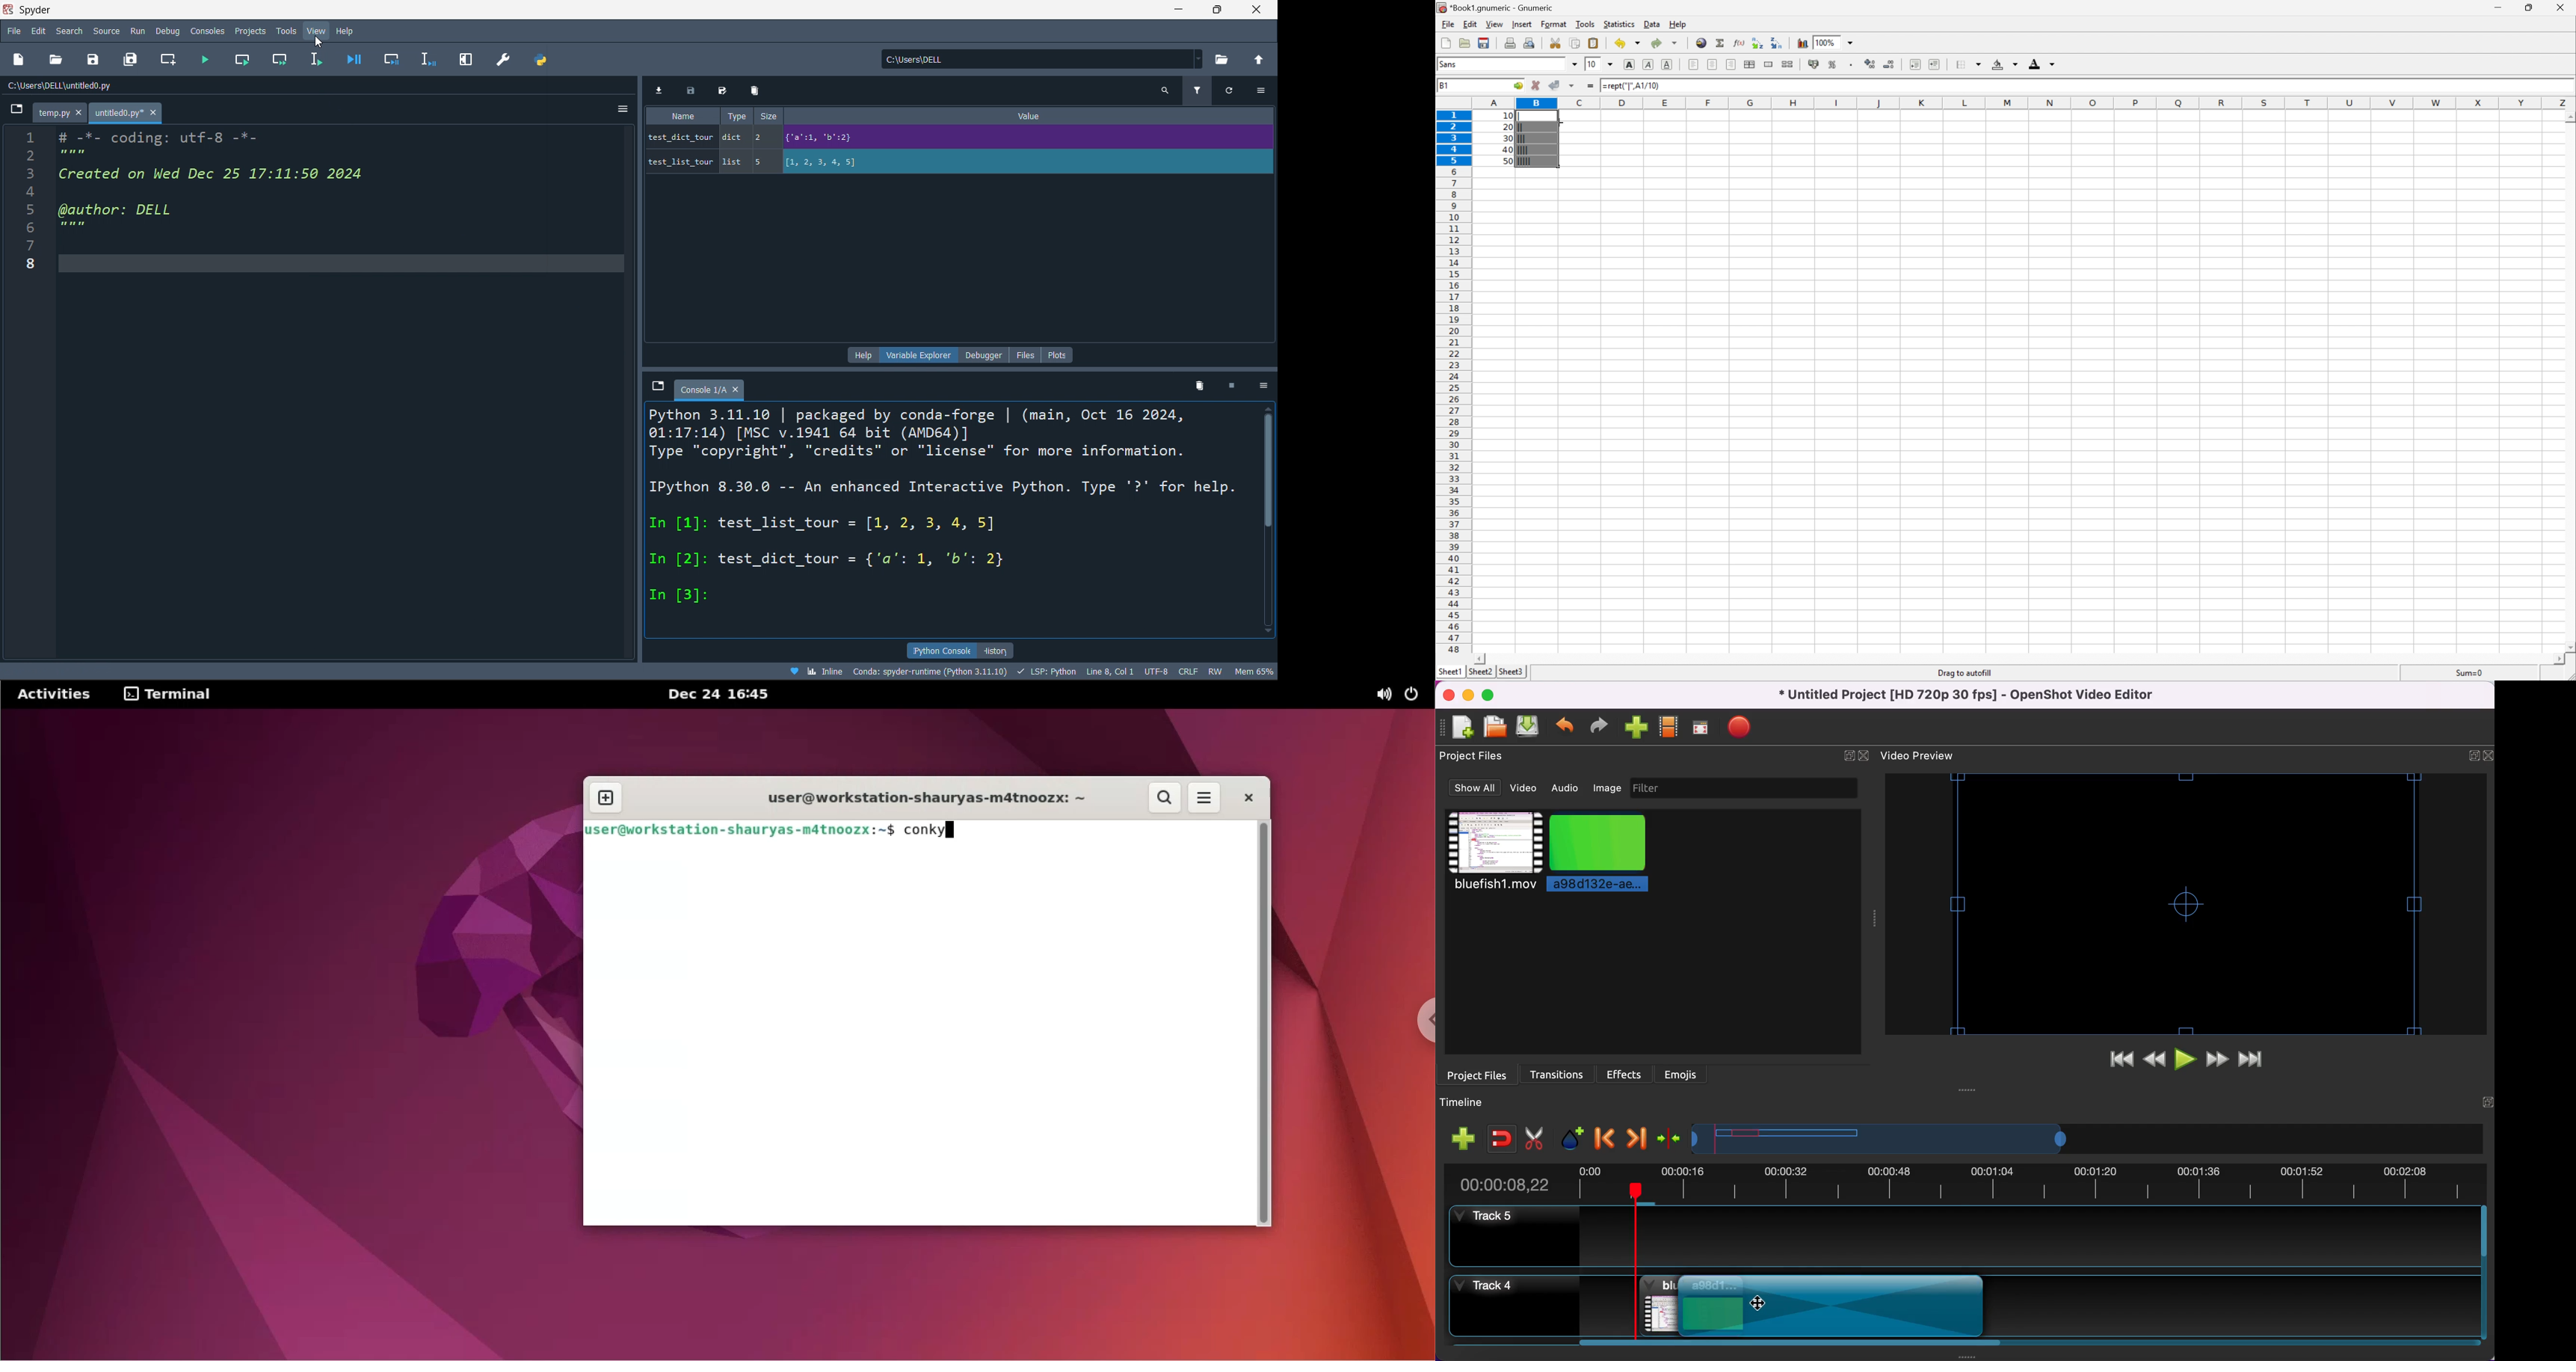  I want to click on Data, so click(1653, 24).